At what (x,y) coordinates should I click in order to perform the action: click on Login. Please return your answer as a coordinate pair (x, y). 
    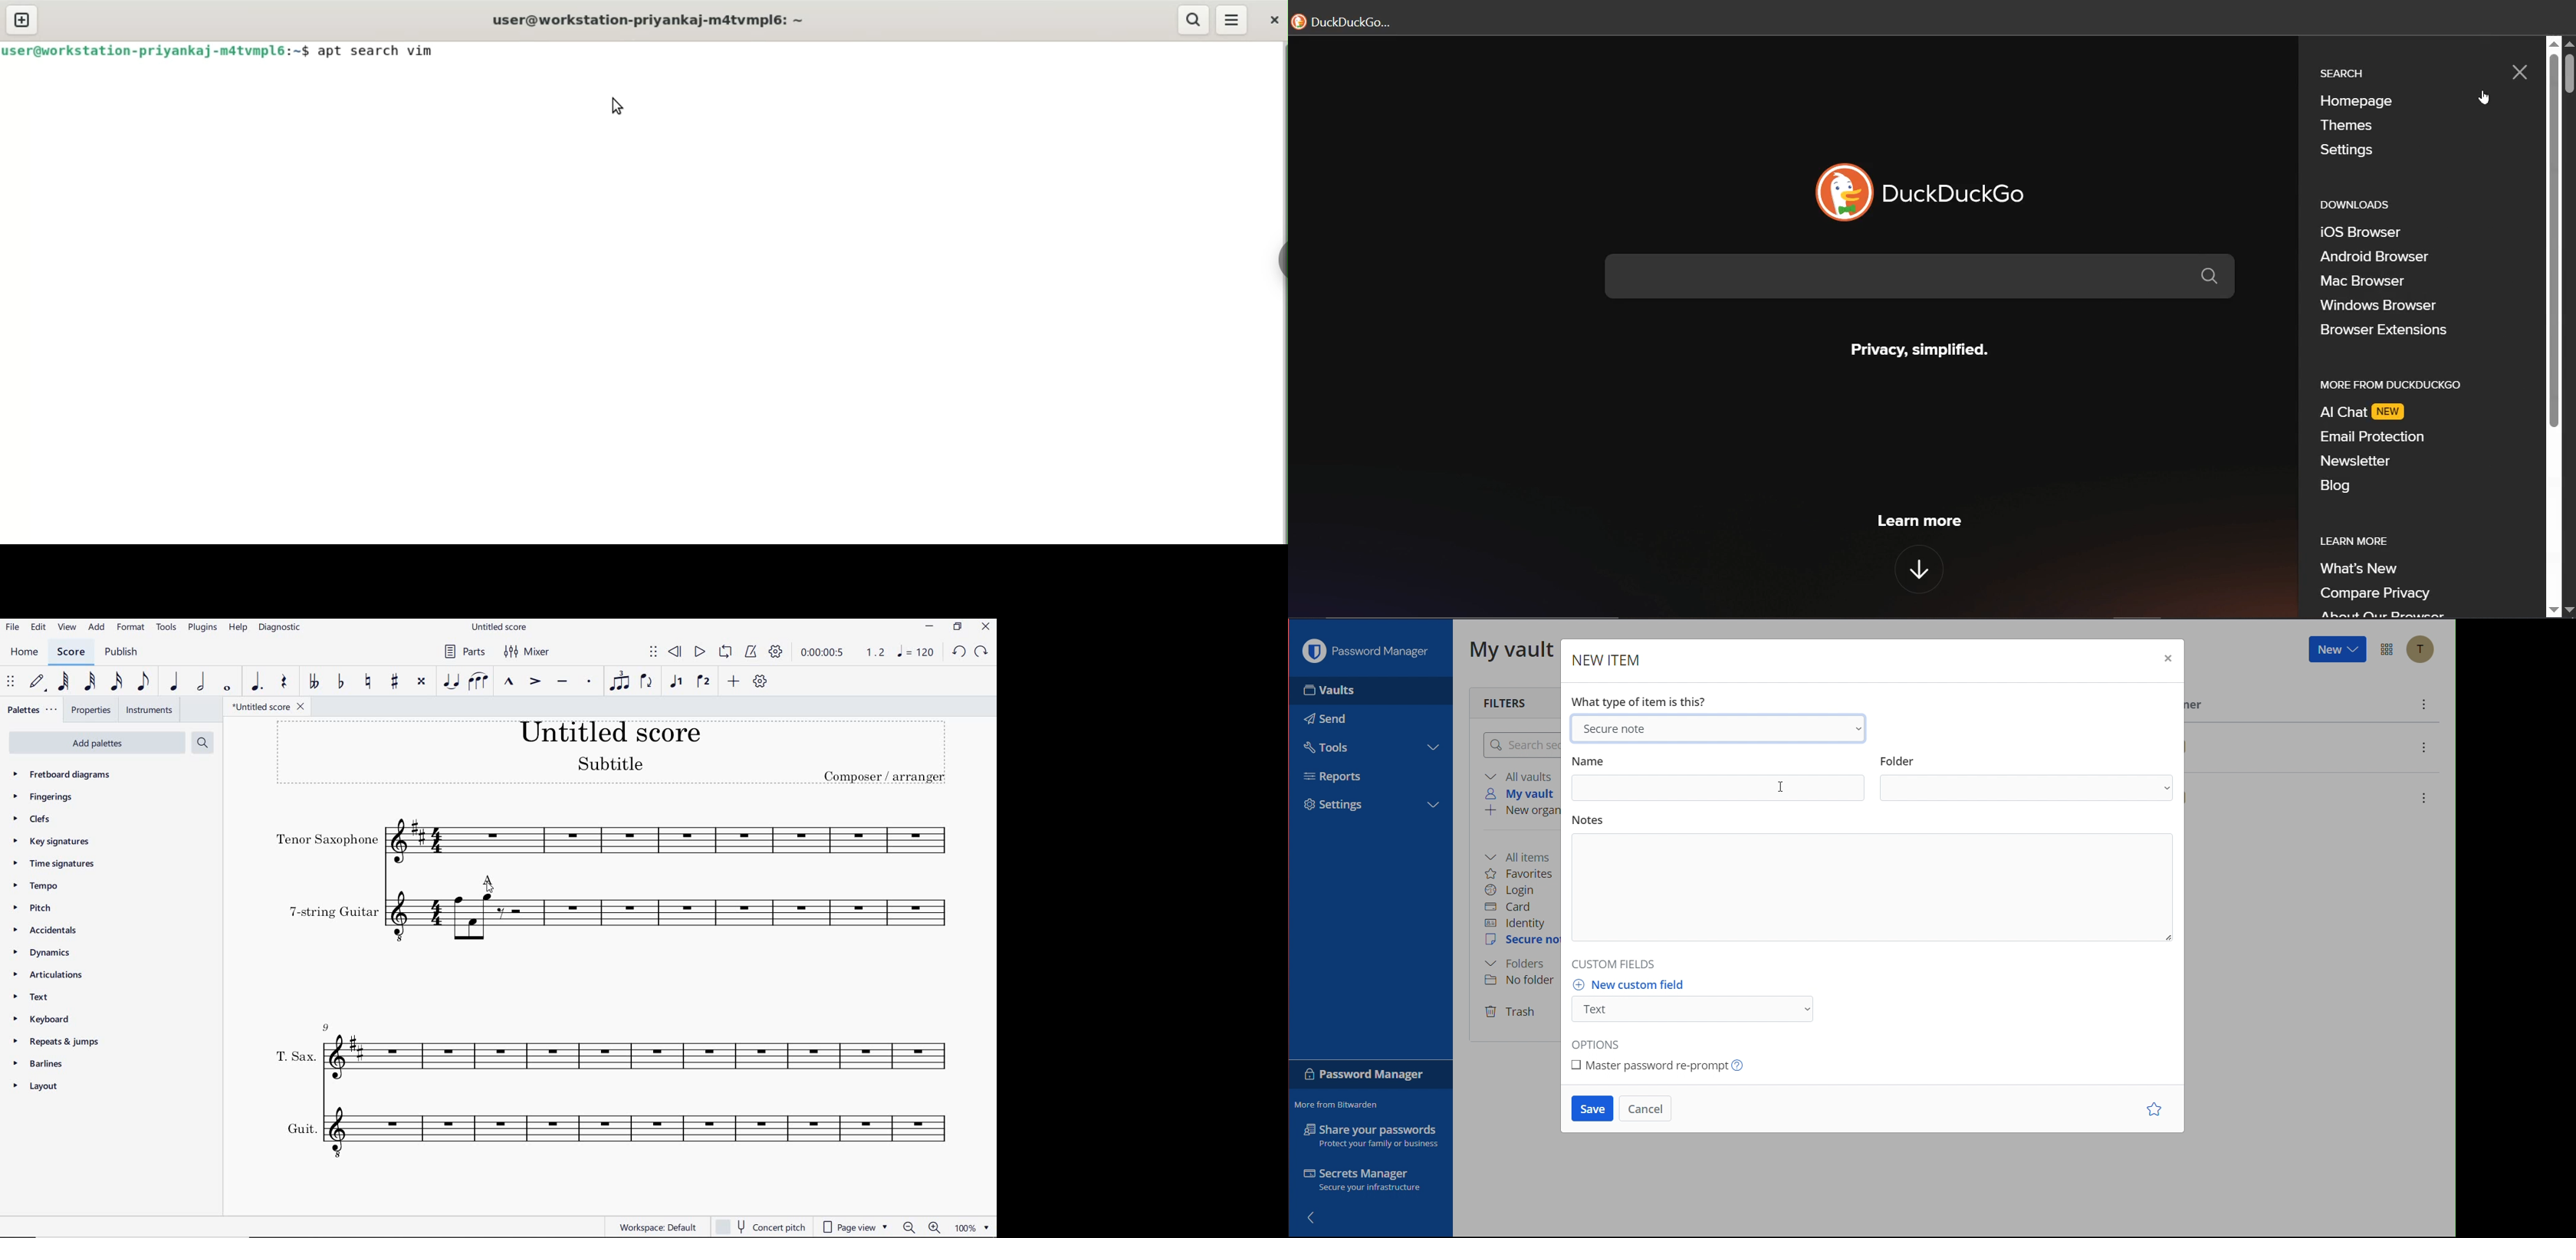
    Looking at the image, I should click on (1513, 890).